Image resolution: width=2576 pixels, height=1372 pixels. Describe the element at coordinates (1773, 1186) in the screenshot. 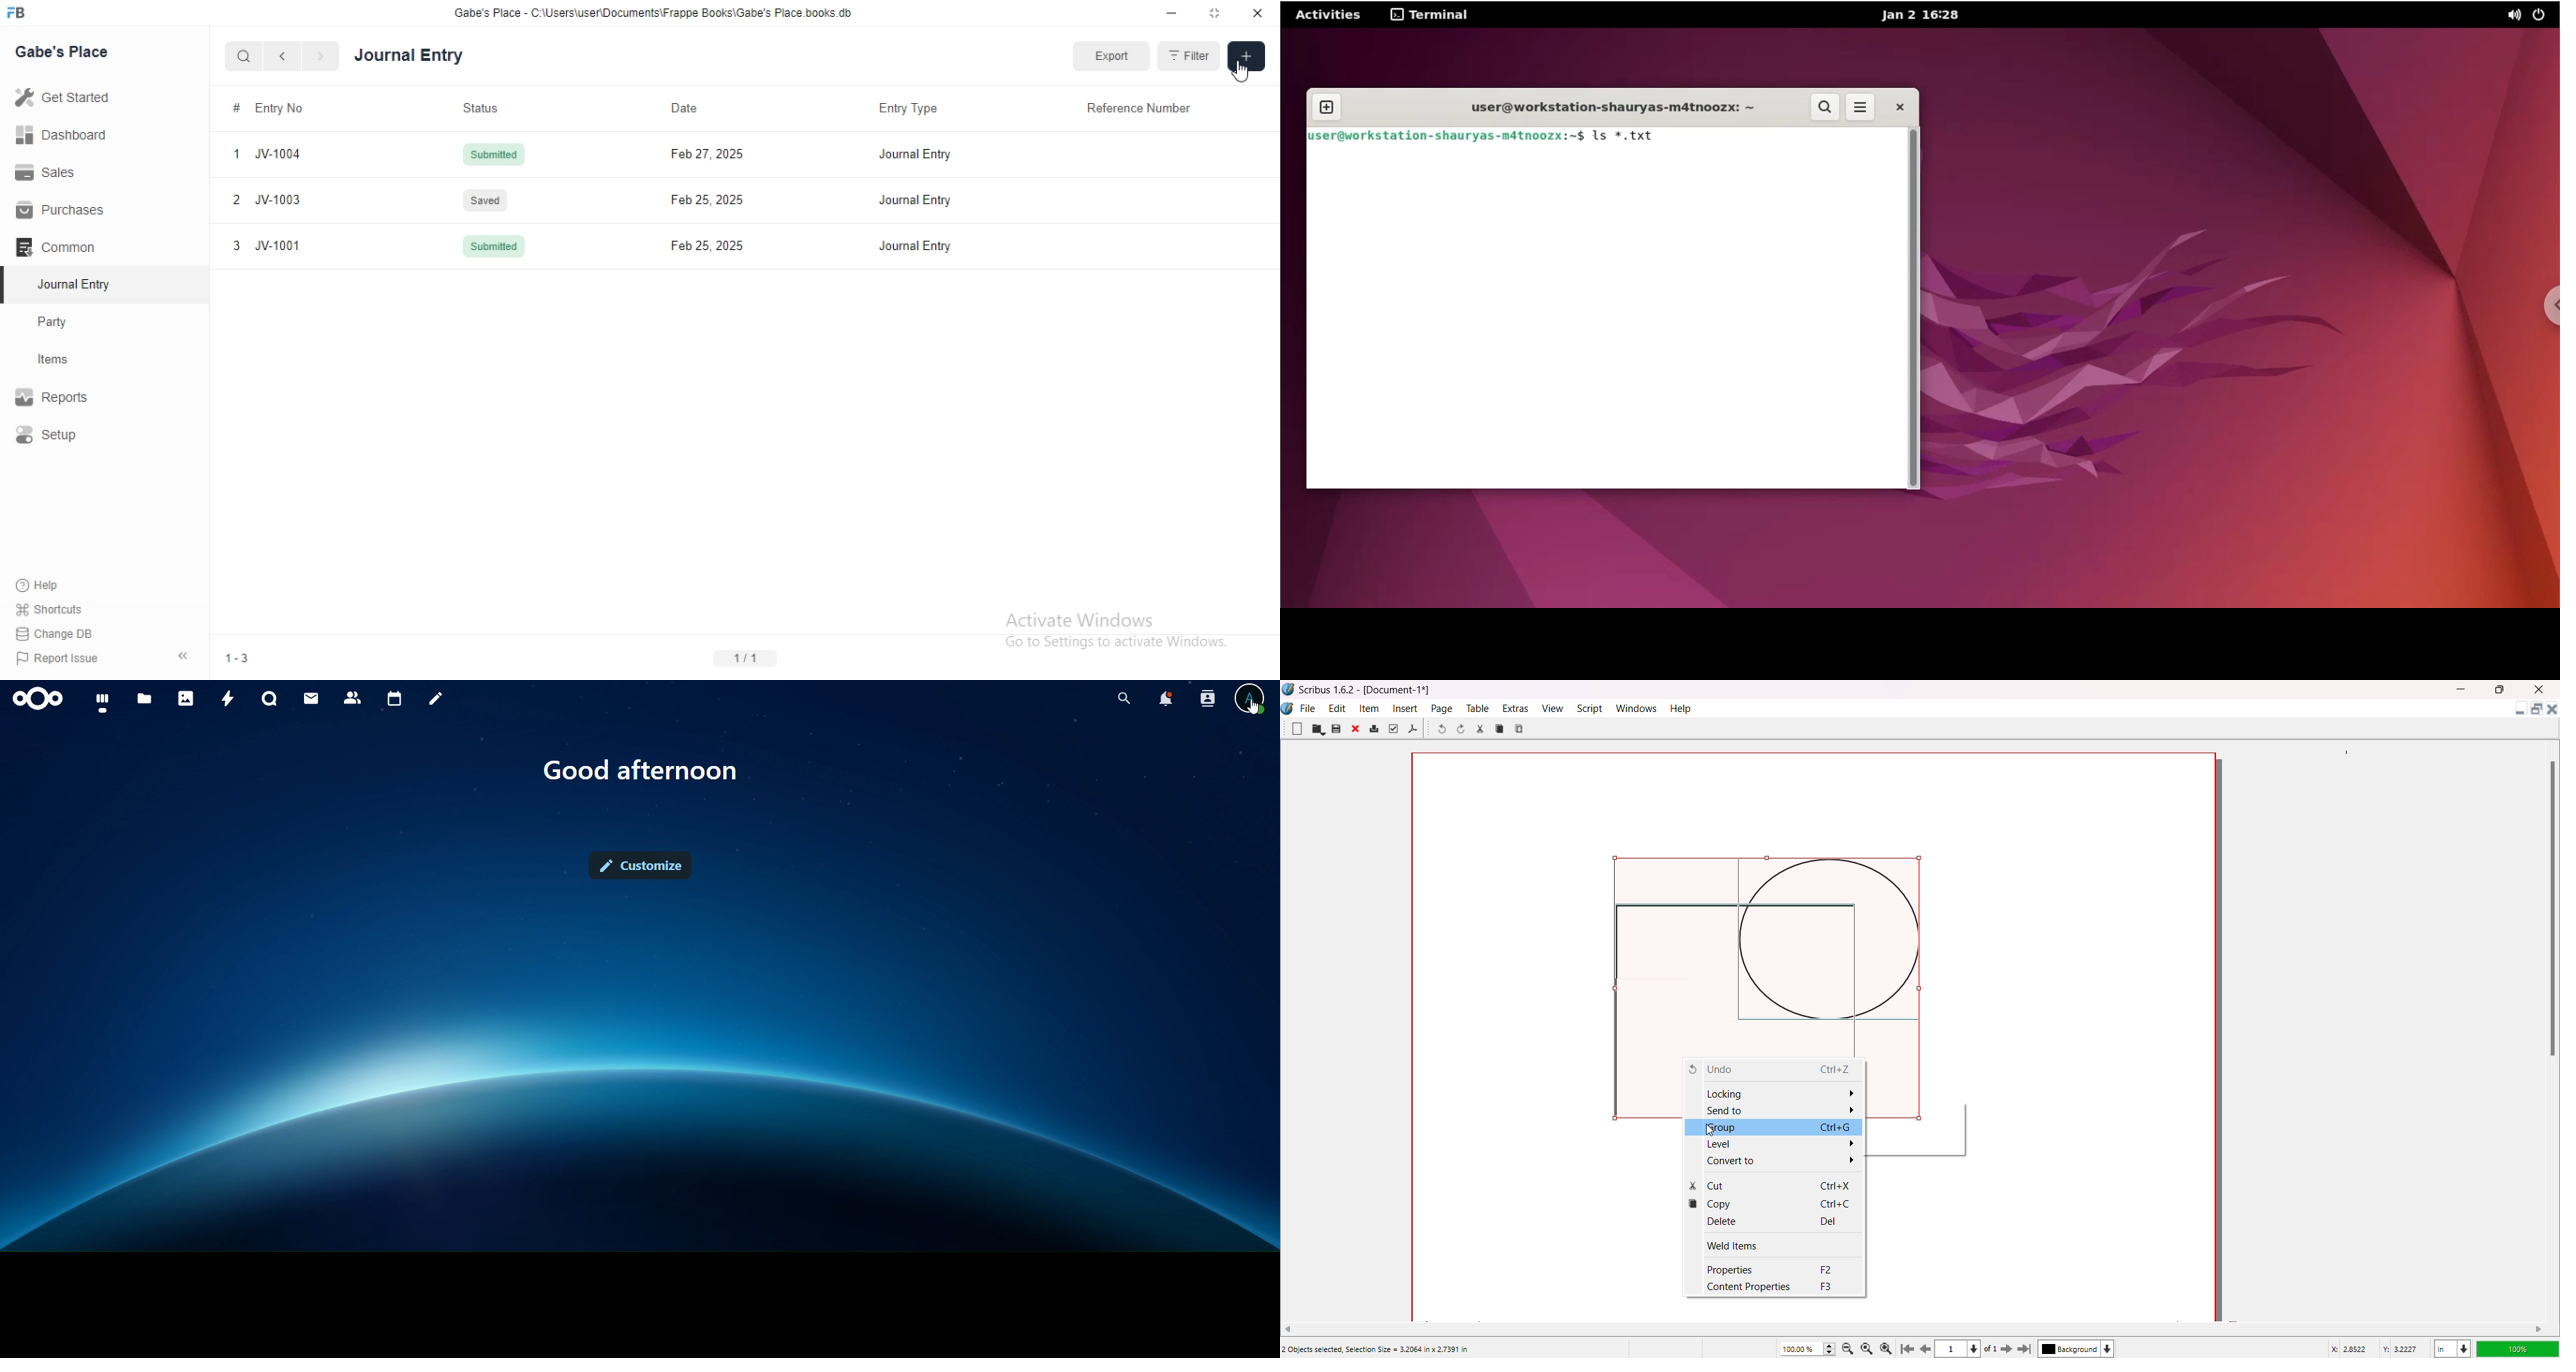

I see `Cut` at that location.